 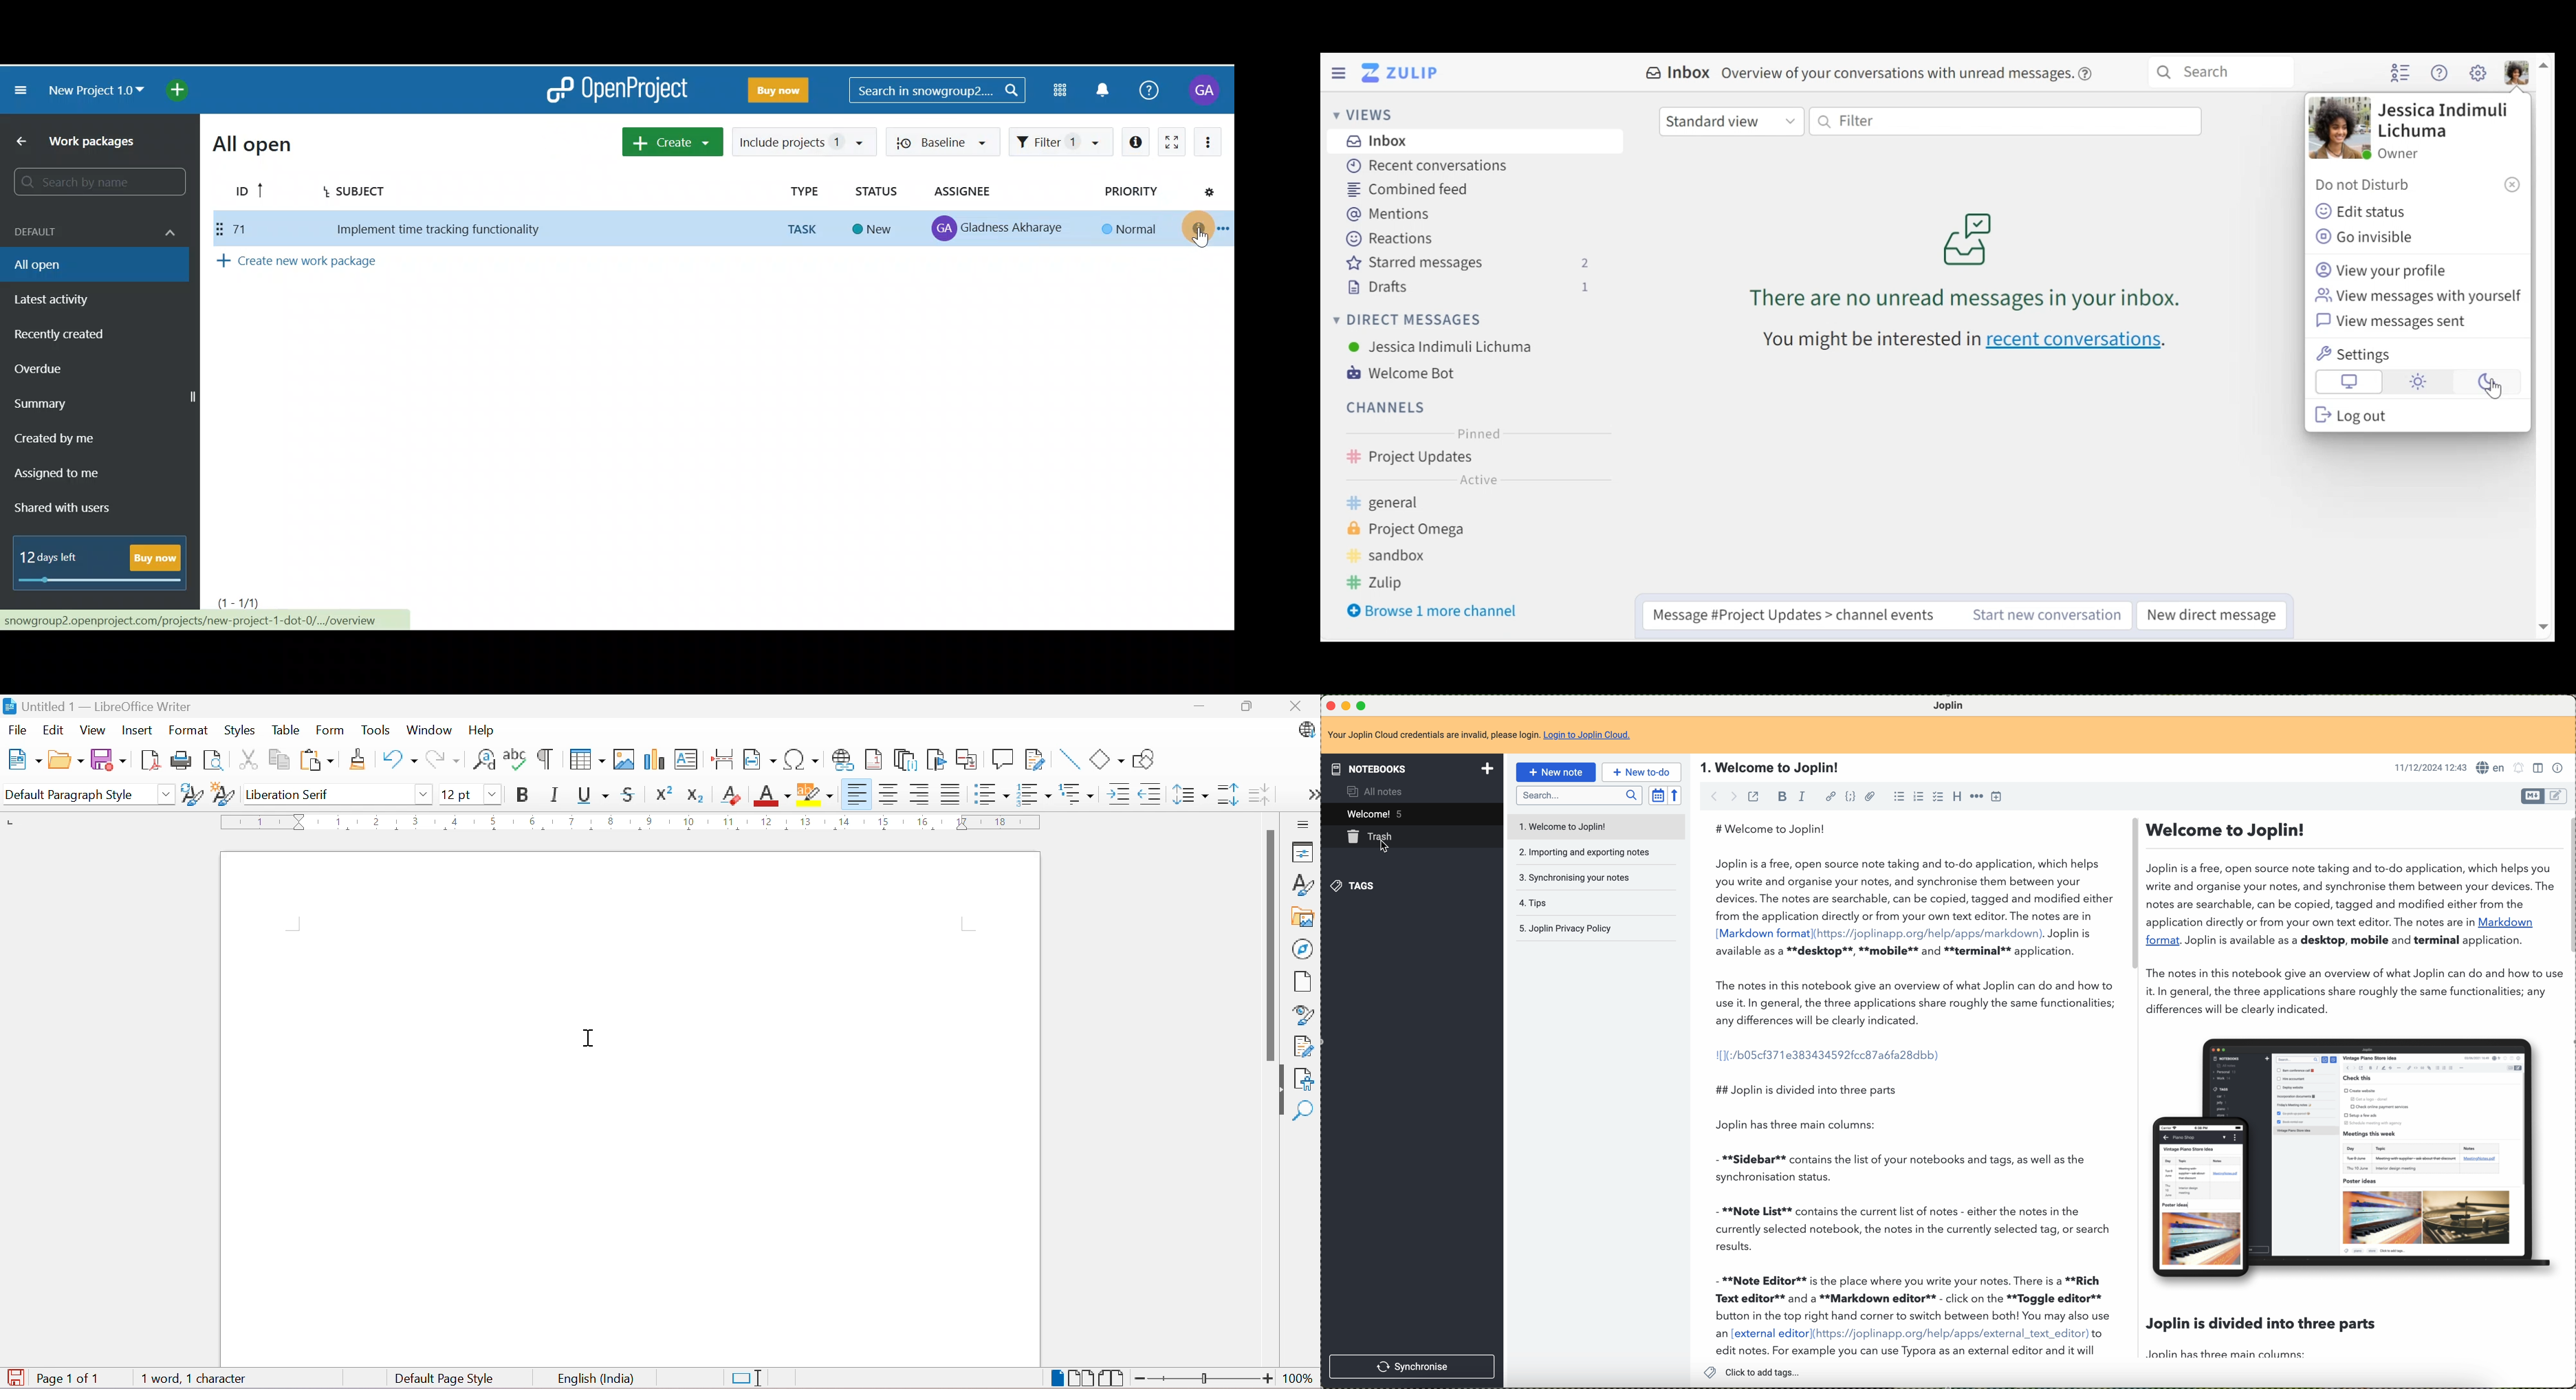 What do you see at coordinates (96, 182) in the screenshot?
I see `Search bar` at bounding box center [96, 182].